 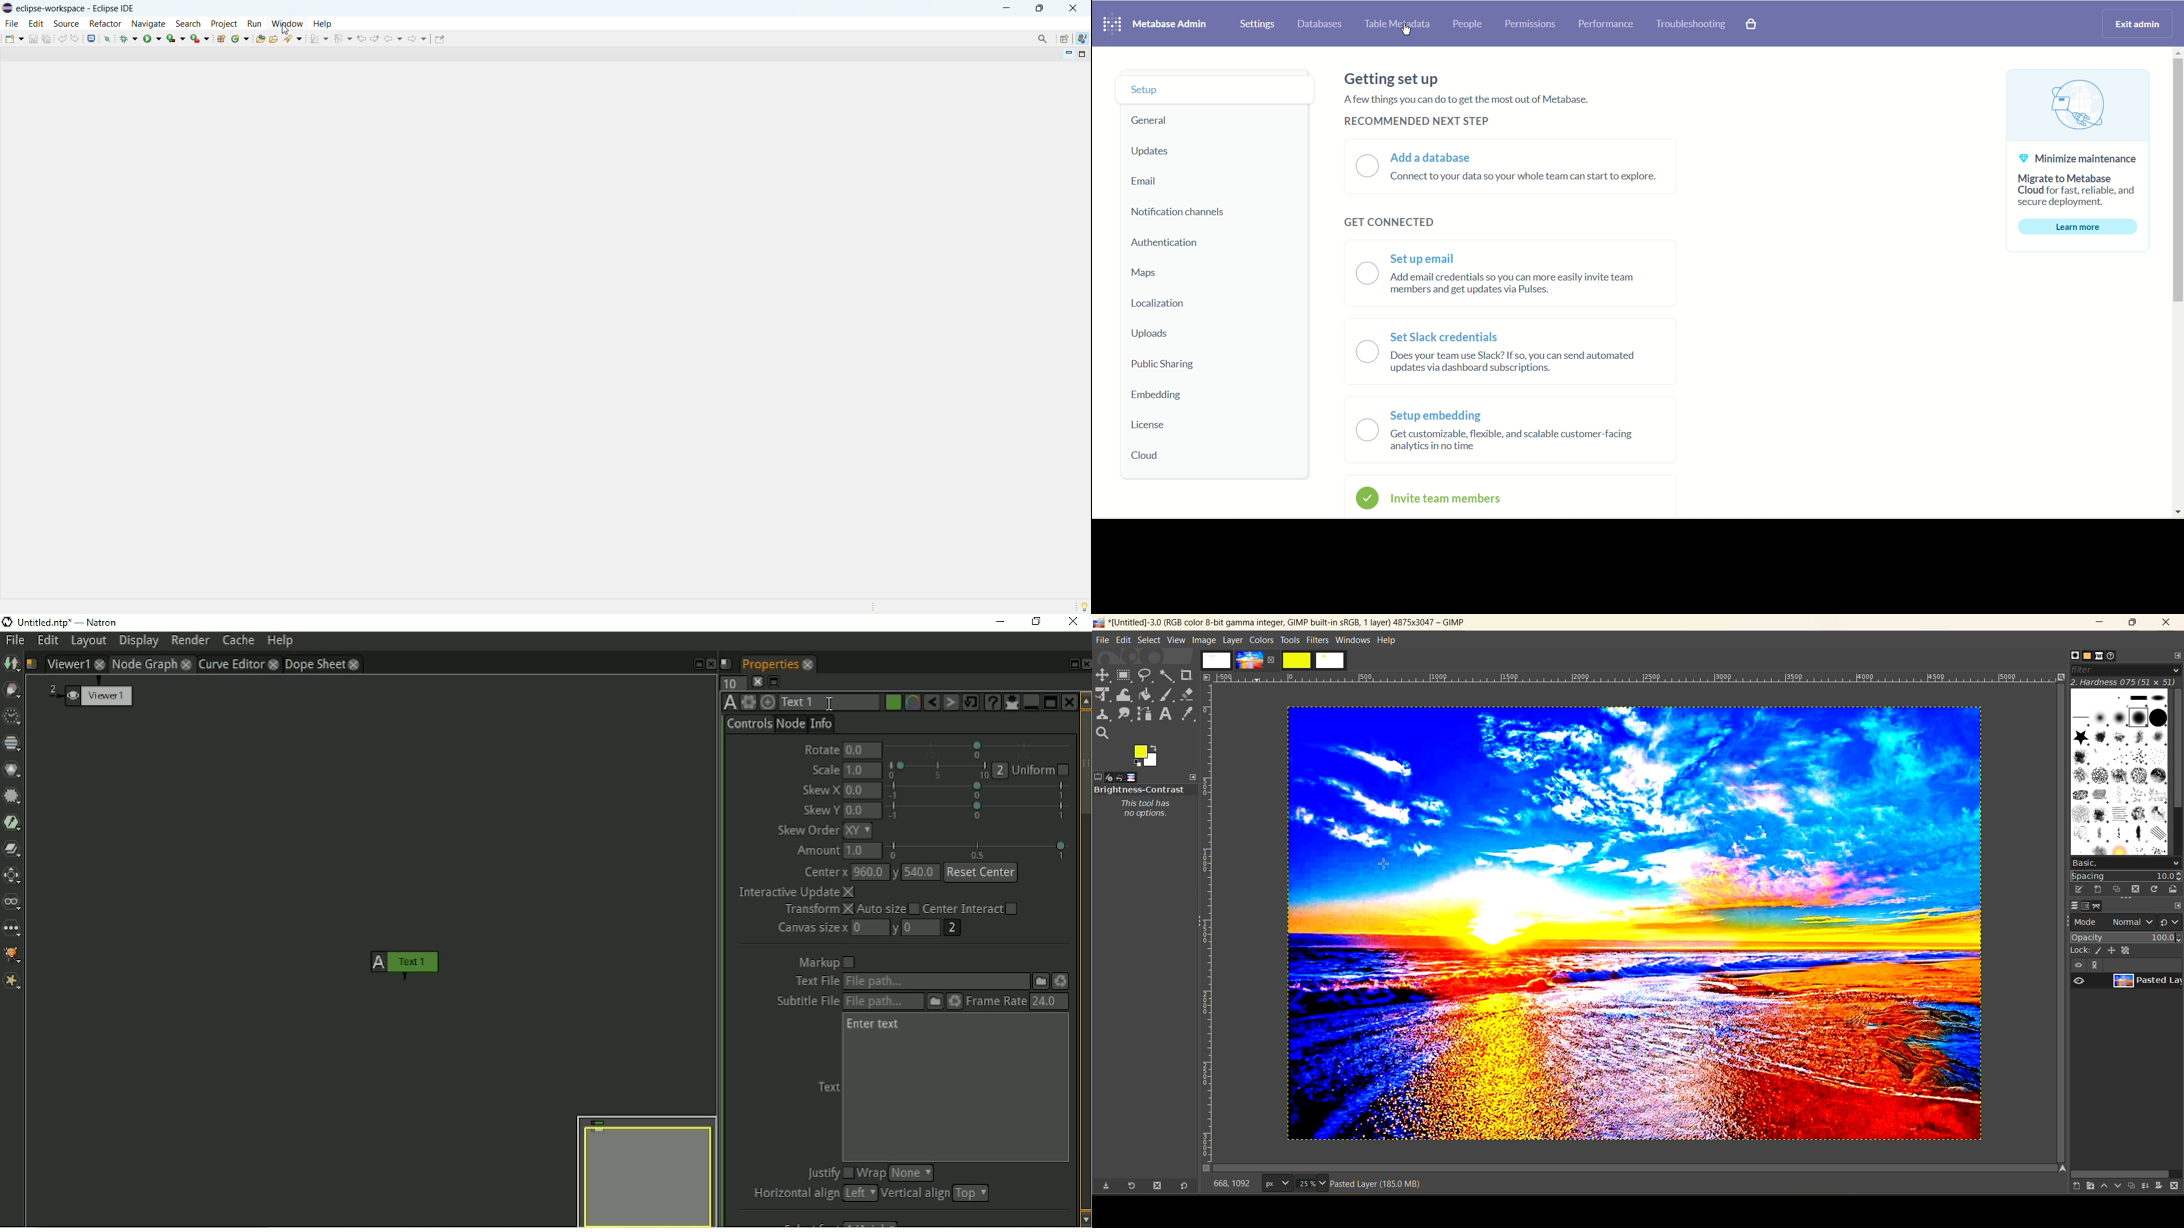 What do you see at coordinates (1106, 1186) in the screenshot?
I see `save tool preset` at bounding box center [1106, 1186].